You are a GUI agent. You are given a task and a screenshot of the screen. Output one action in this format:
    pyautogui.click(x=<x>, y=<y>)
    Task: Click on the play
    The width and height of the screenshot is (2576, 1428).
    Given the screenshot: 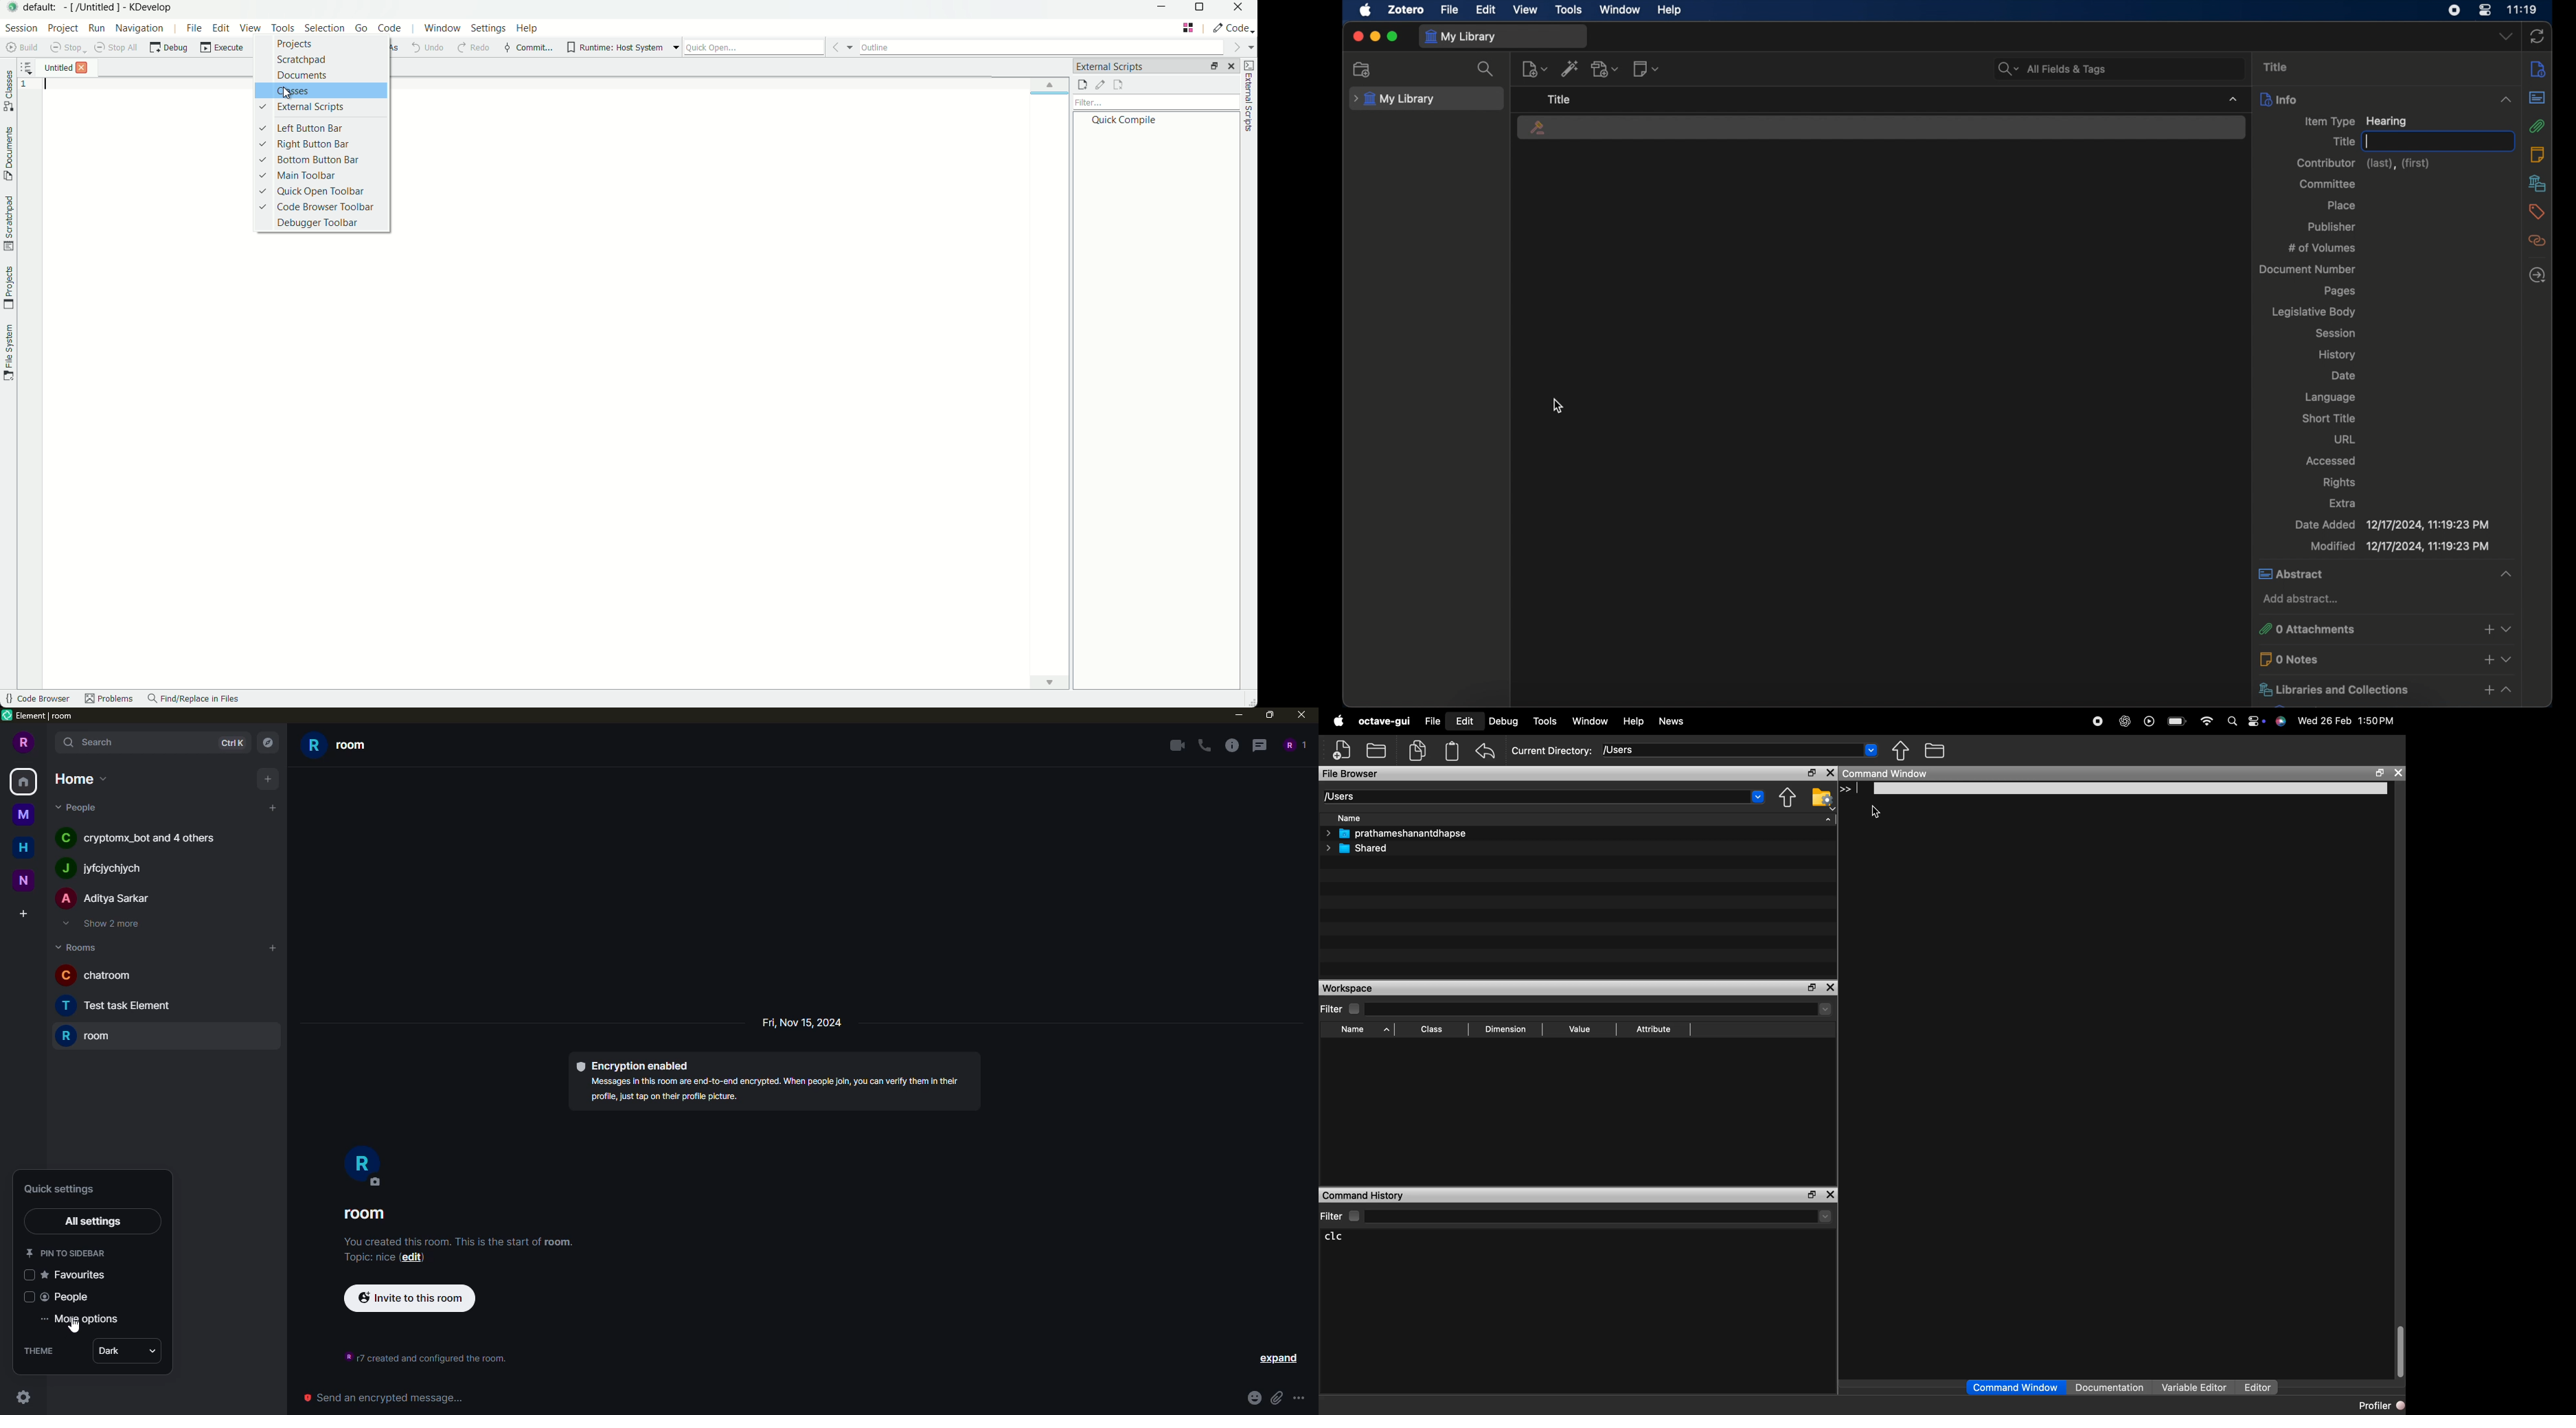 What is the action you would take?
    pyautogui.click(x=2147, y=721)
    